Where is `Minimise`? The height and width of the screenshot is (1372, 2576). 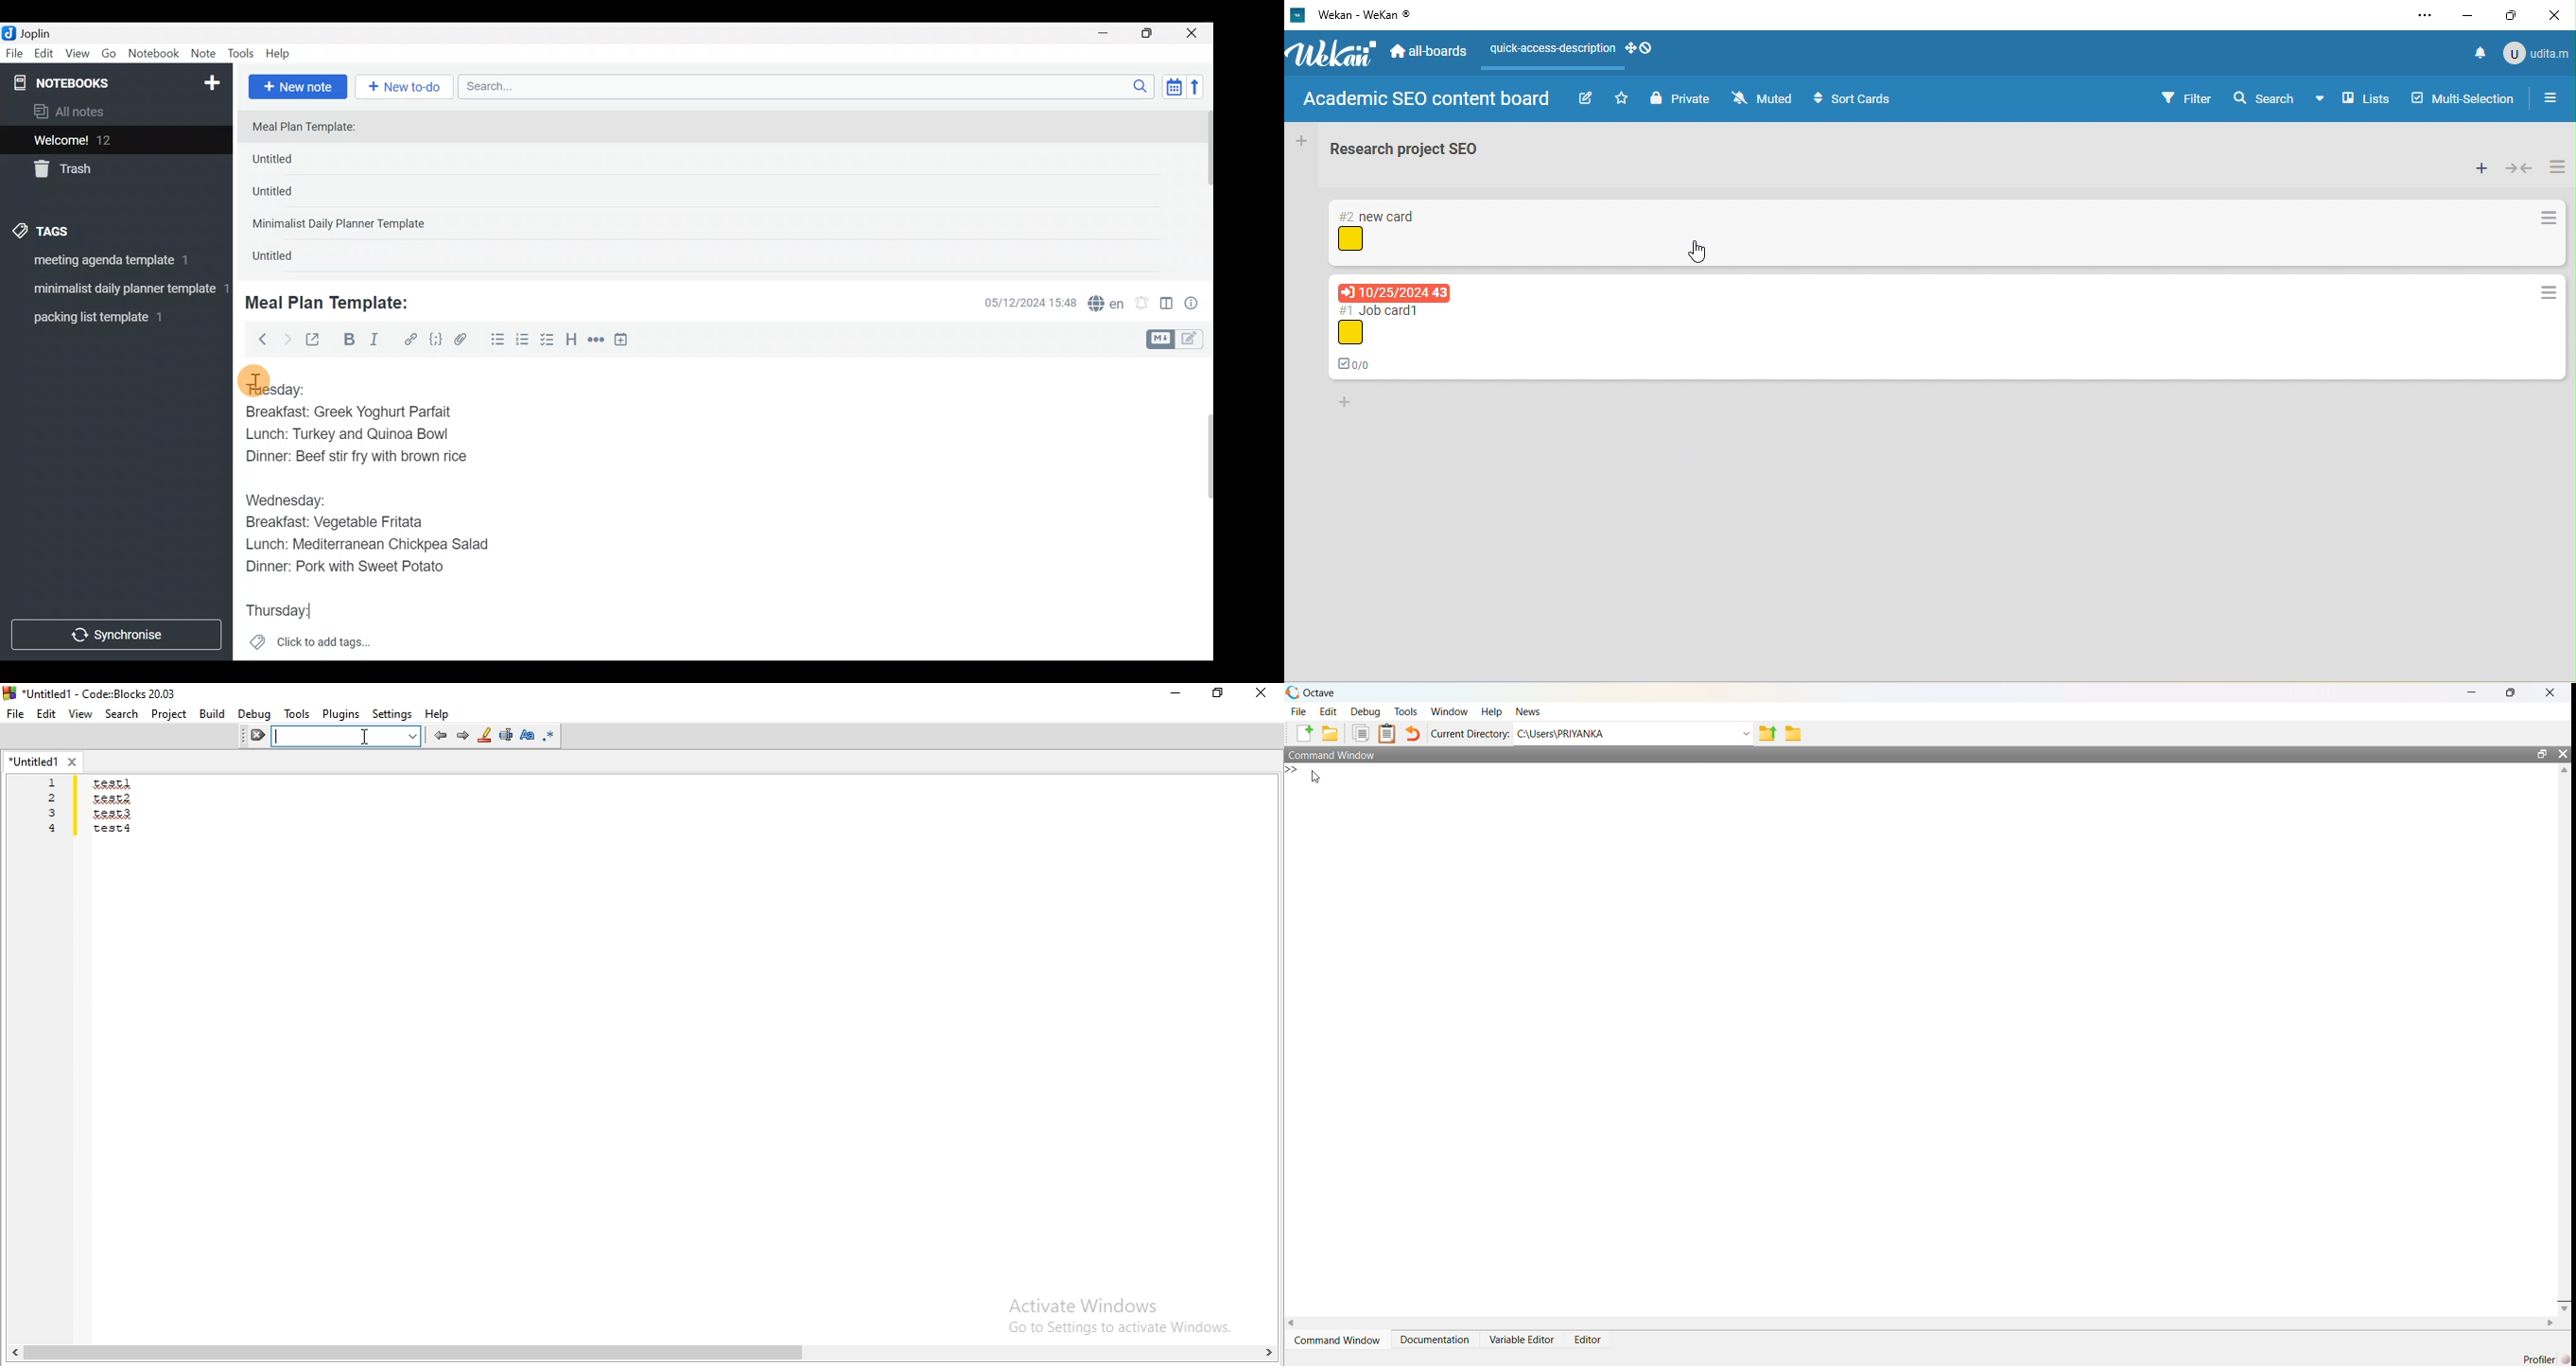 Minimise is located at coordinates (1172, 696).